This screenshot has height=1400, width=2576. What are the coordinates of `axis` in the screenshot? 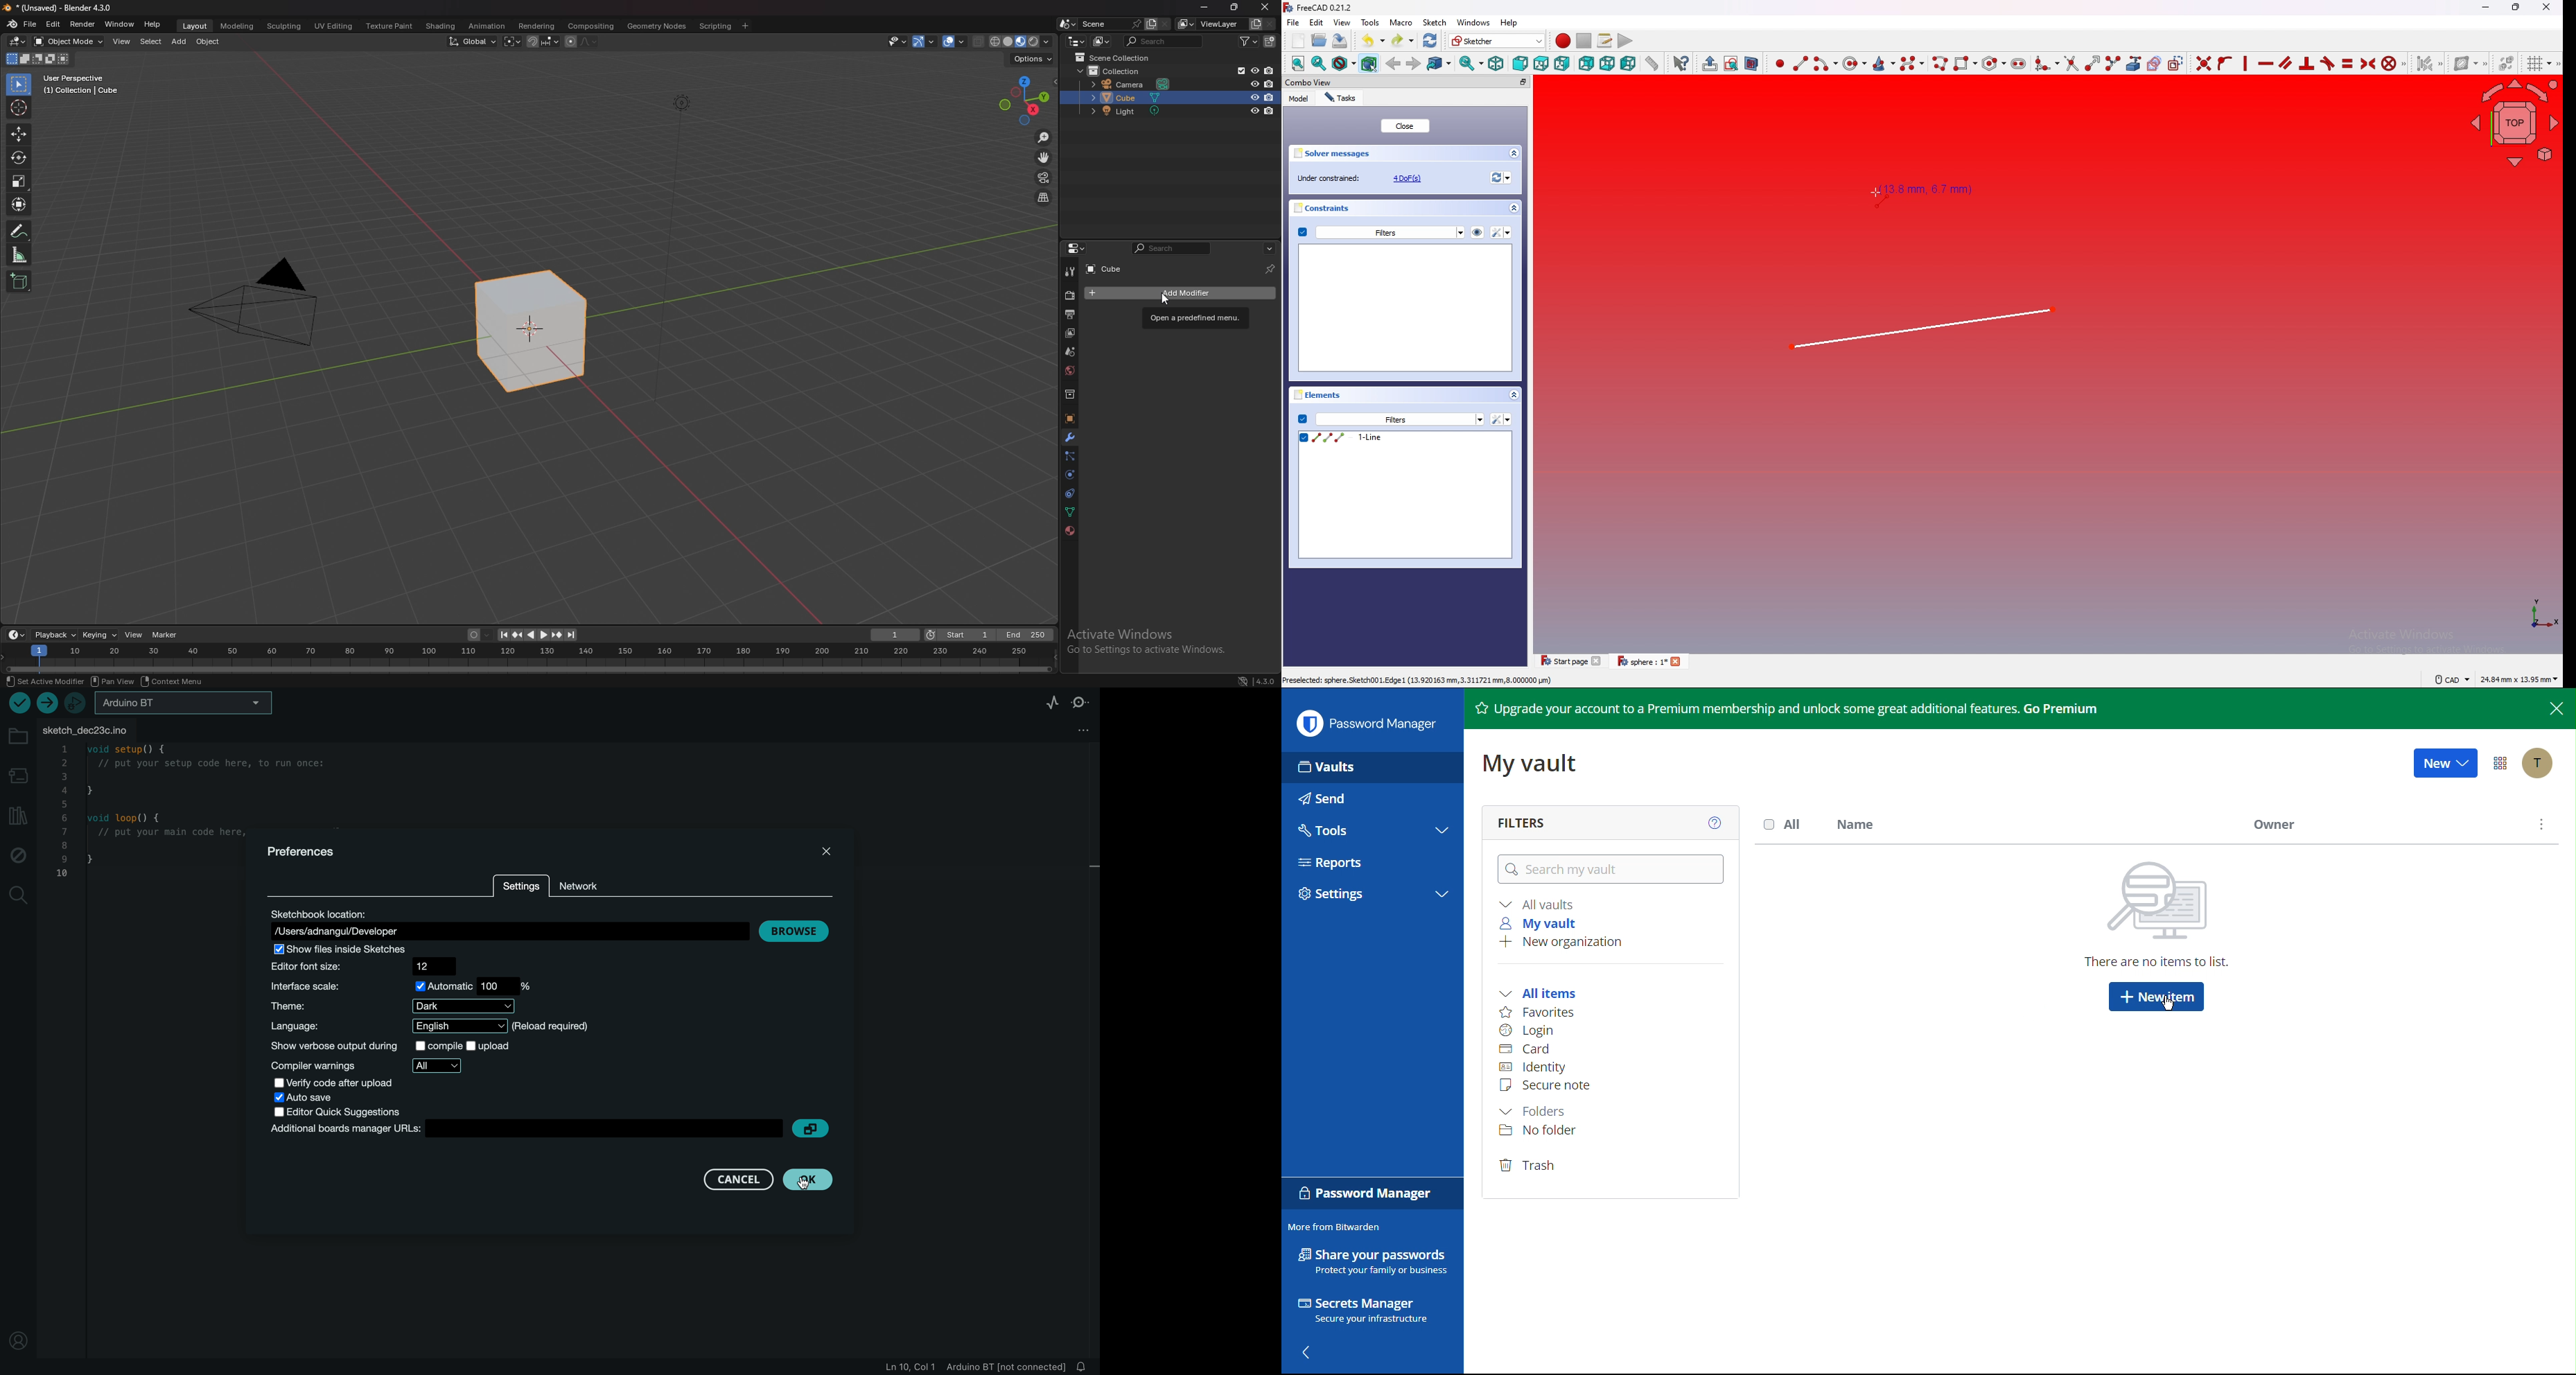 It's located at (2538, 612).